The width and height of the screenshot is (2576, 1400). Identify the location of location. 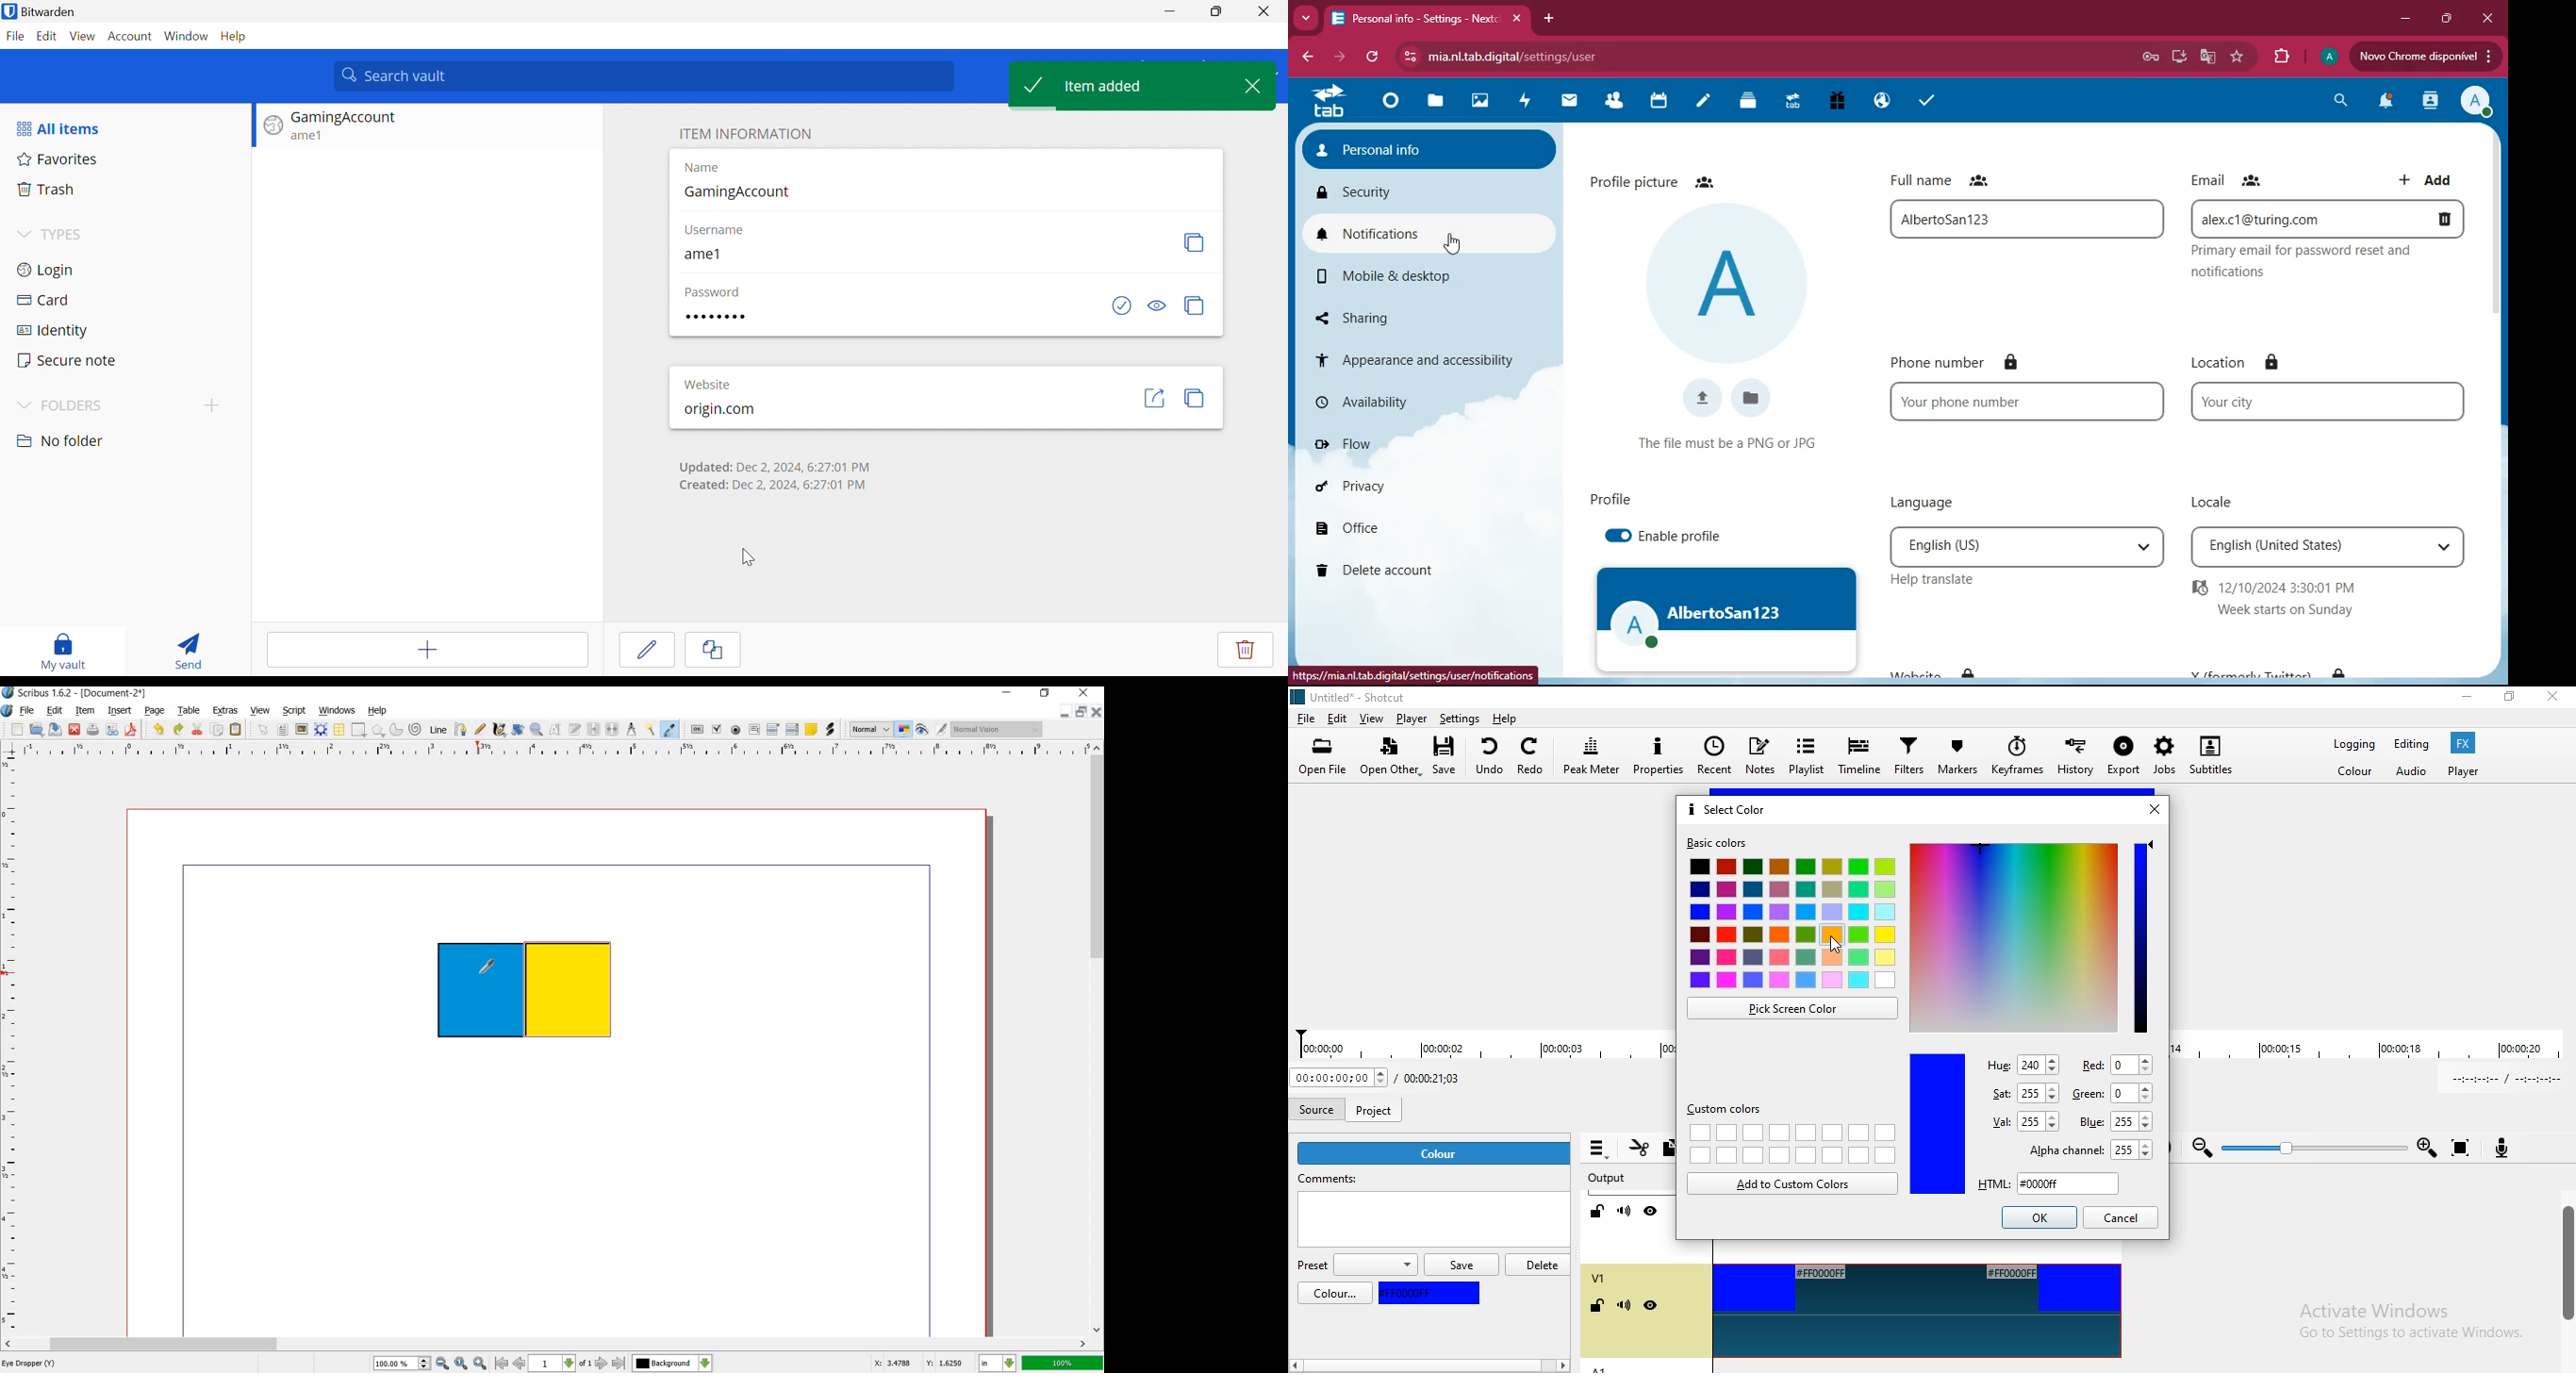
(2328, 401).